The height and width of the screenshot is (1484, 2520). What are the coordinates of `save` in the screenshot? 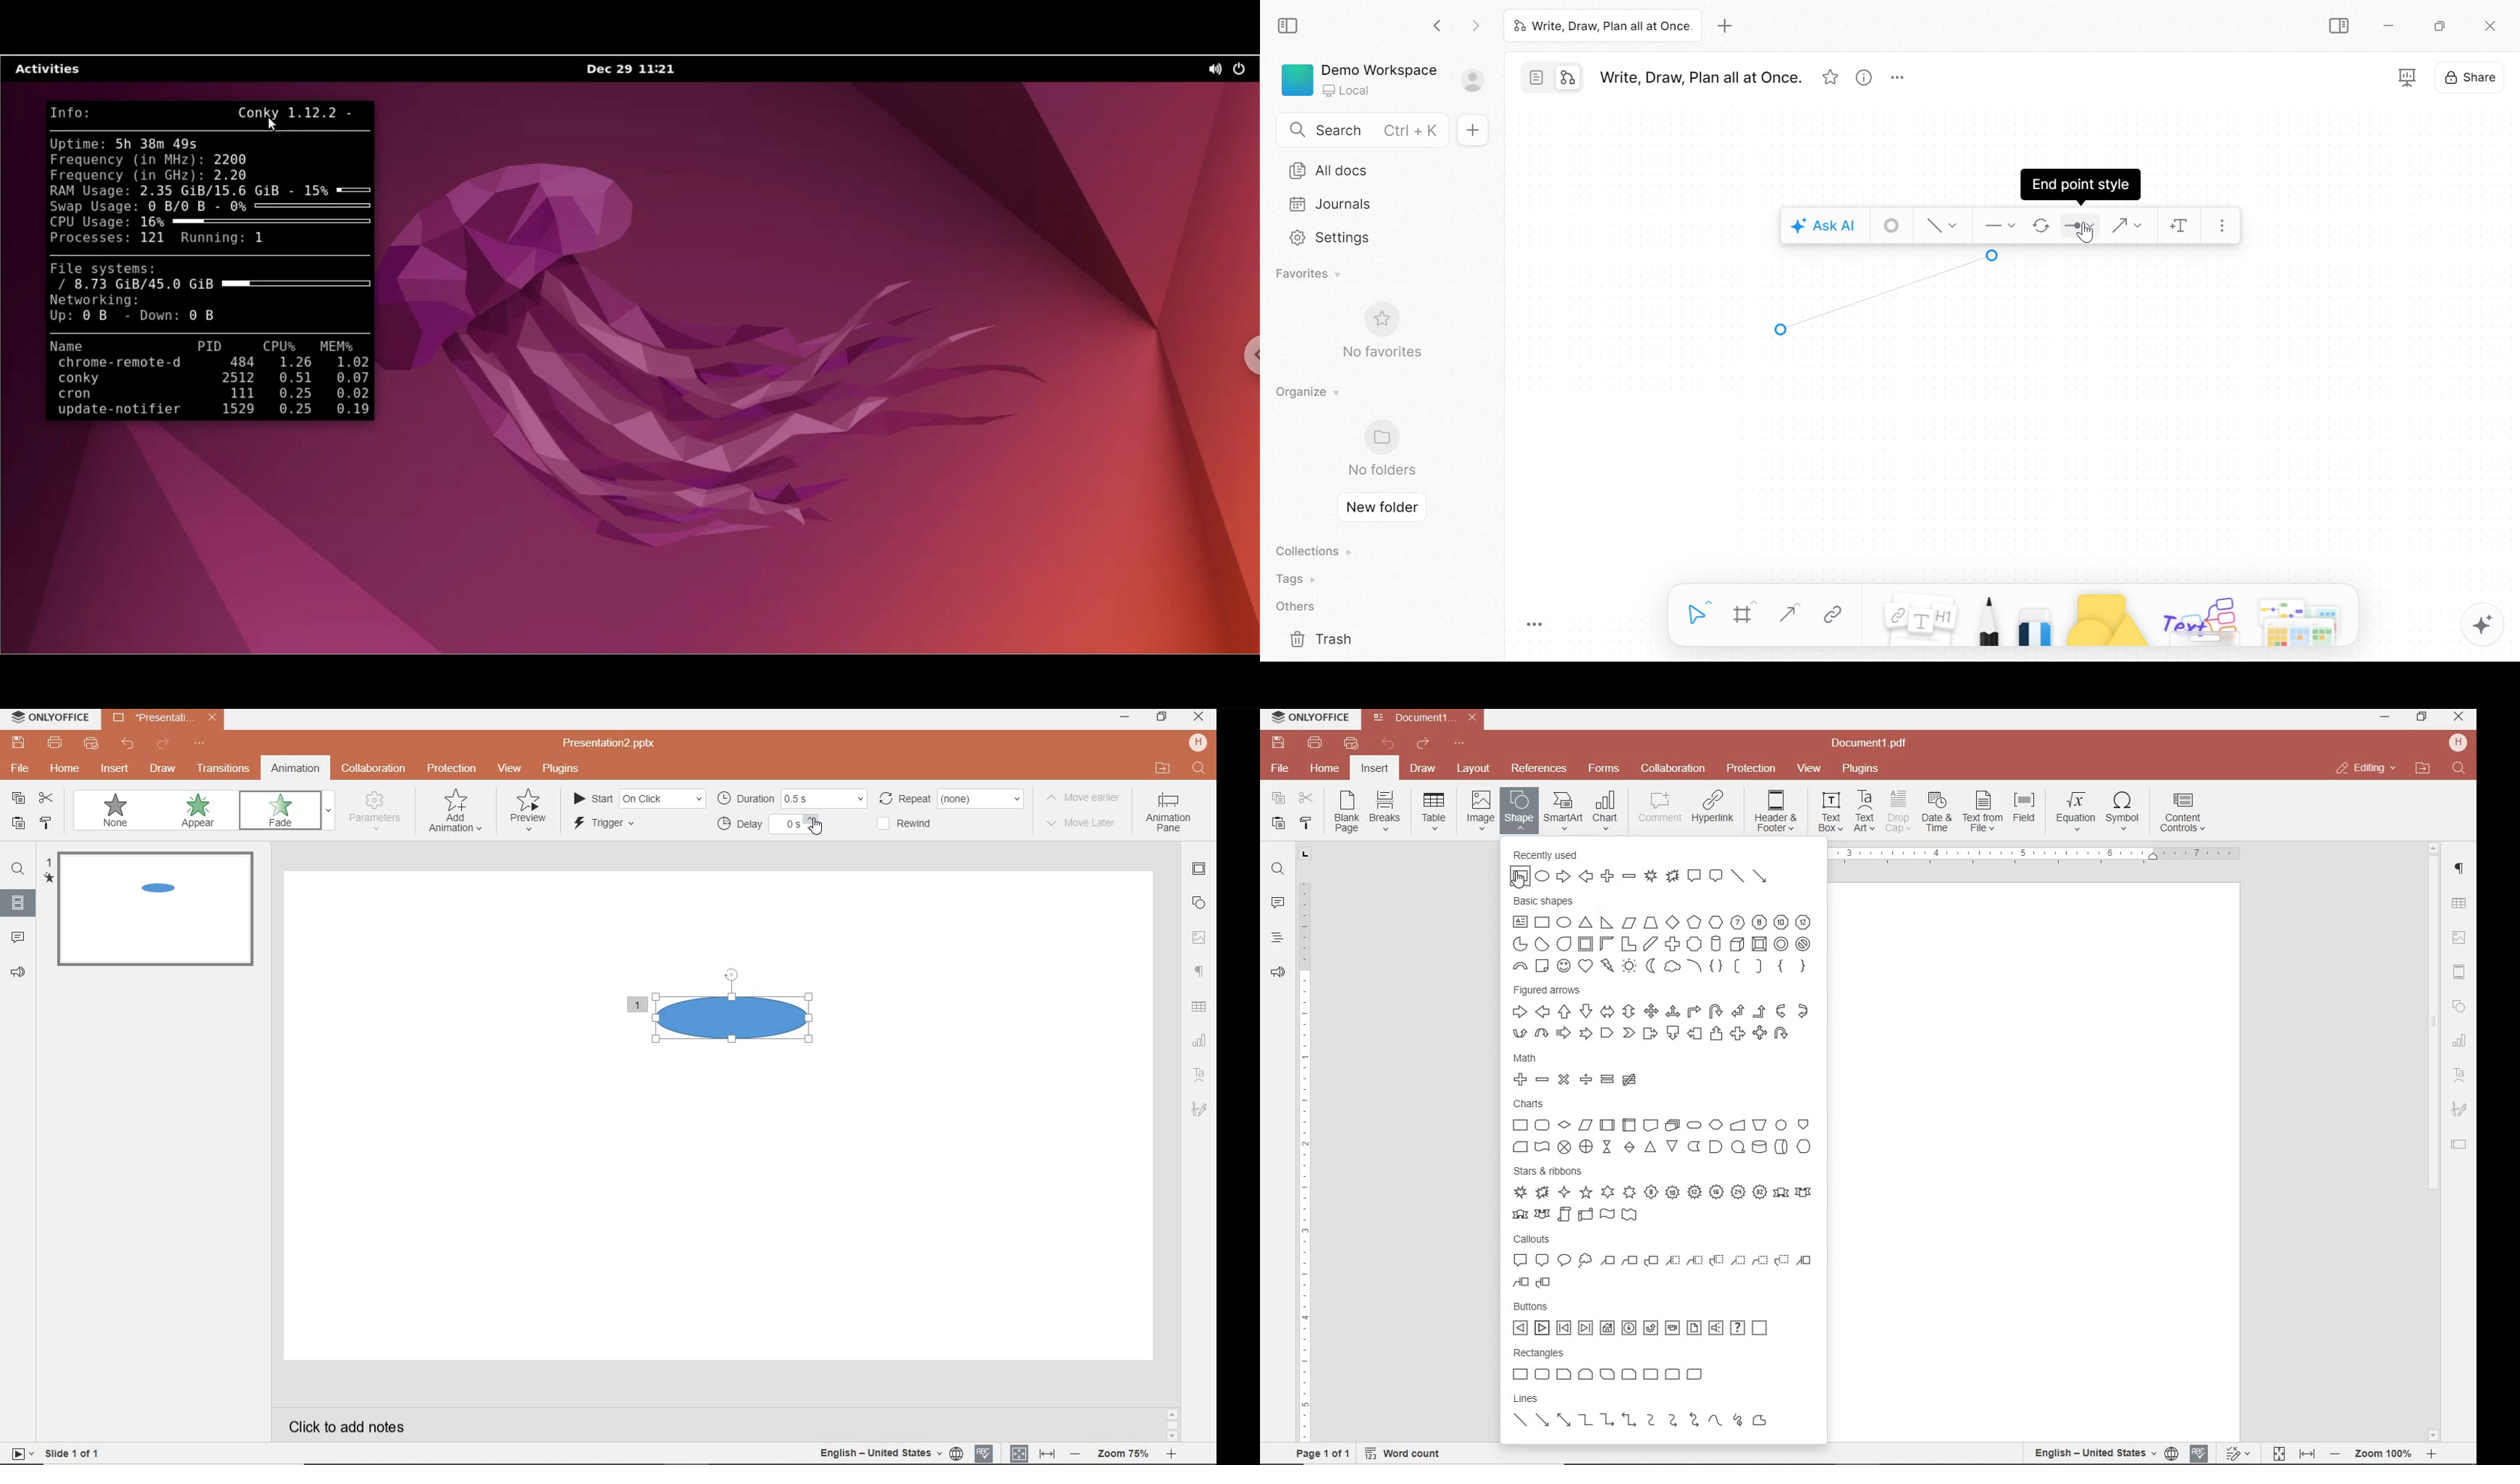 It's located at (1277, 743).